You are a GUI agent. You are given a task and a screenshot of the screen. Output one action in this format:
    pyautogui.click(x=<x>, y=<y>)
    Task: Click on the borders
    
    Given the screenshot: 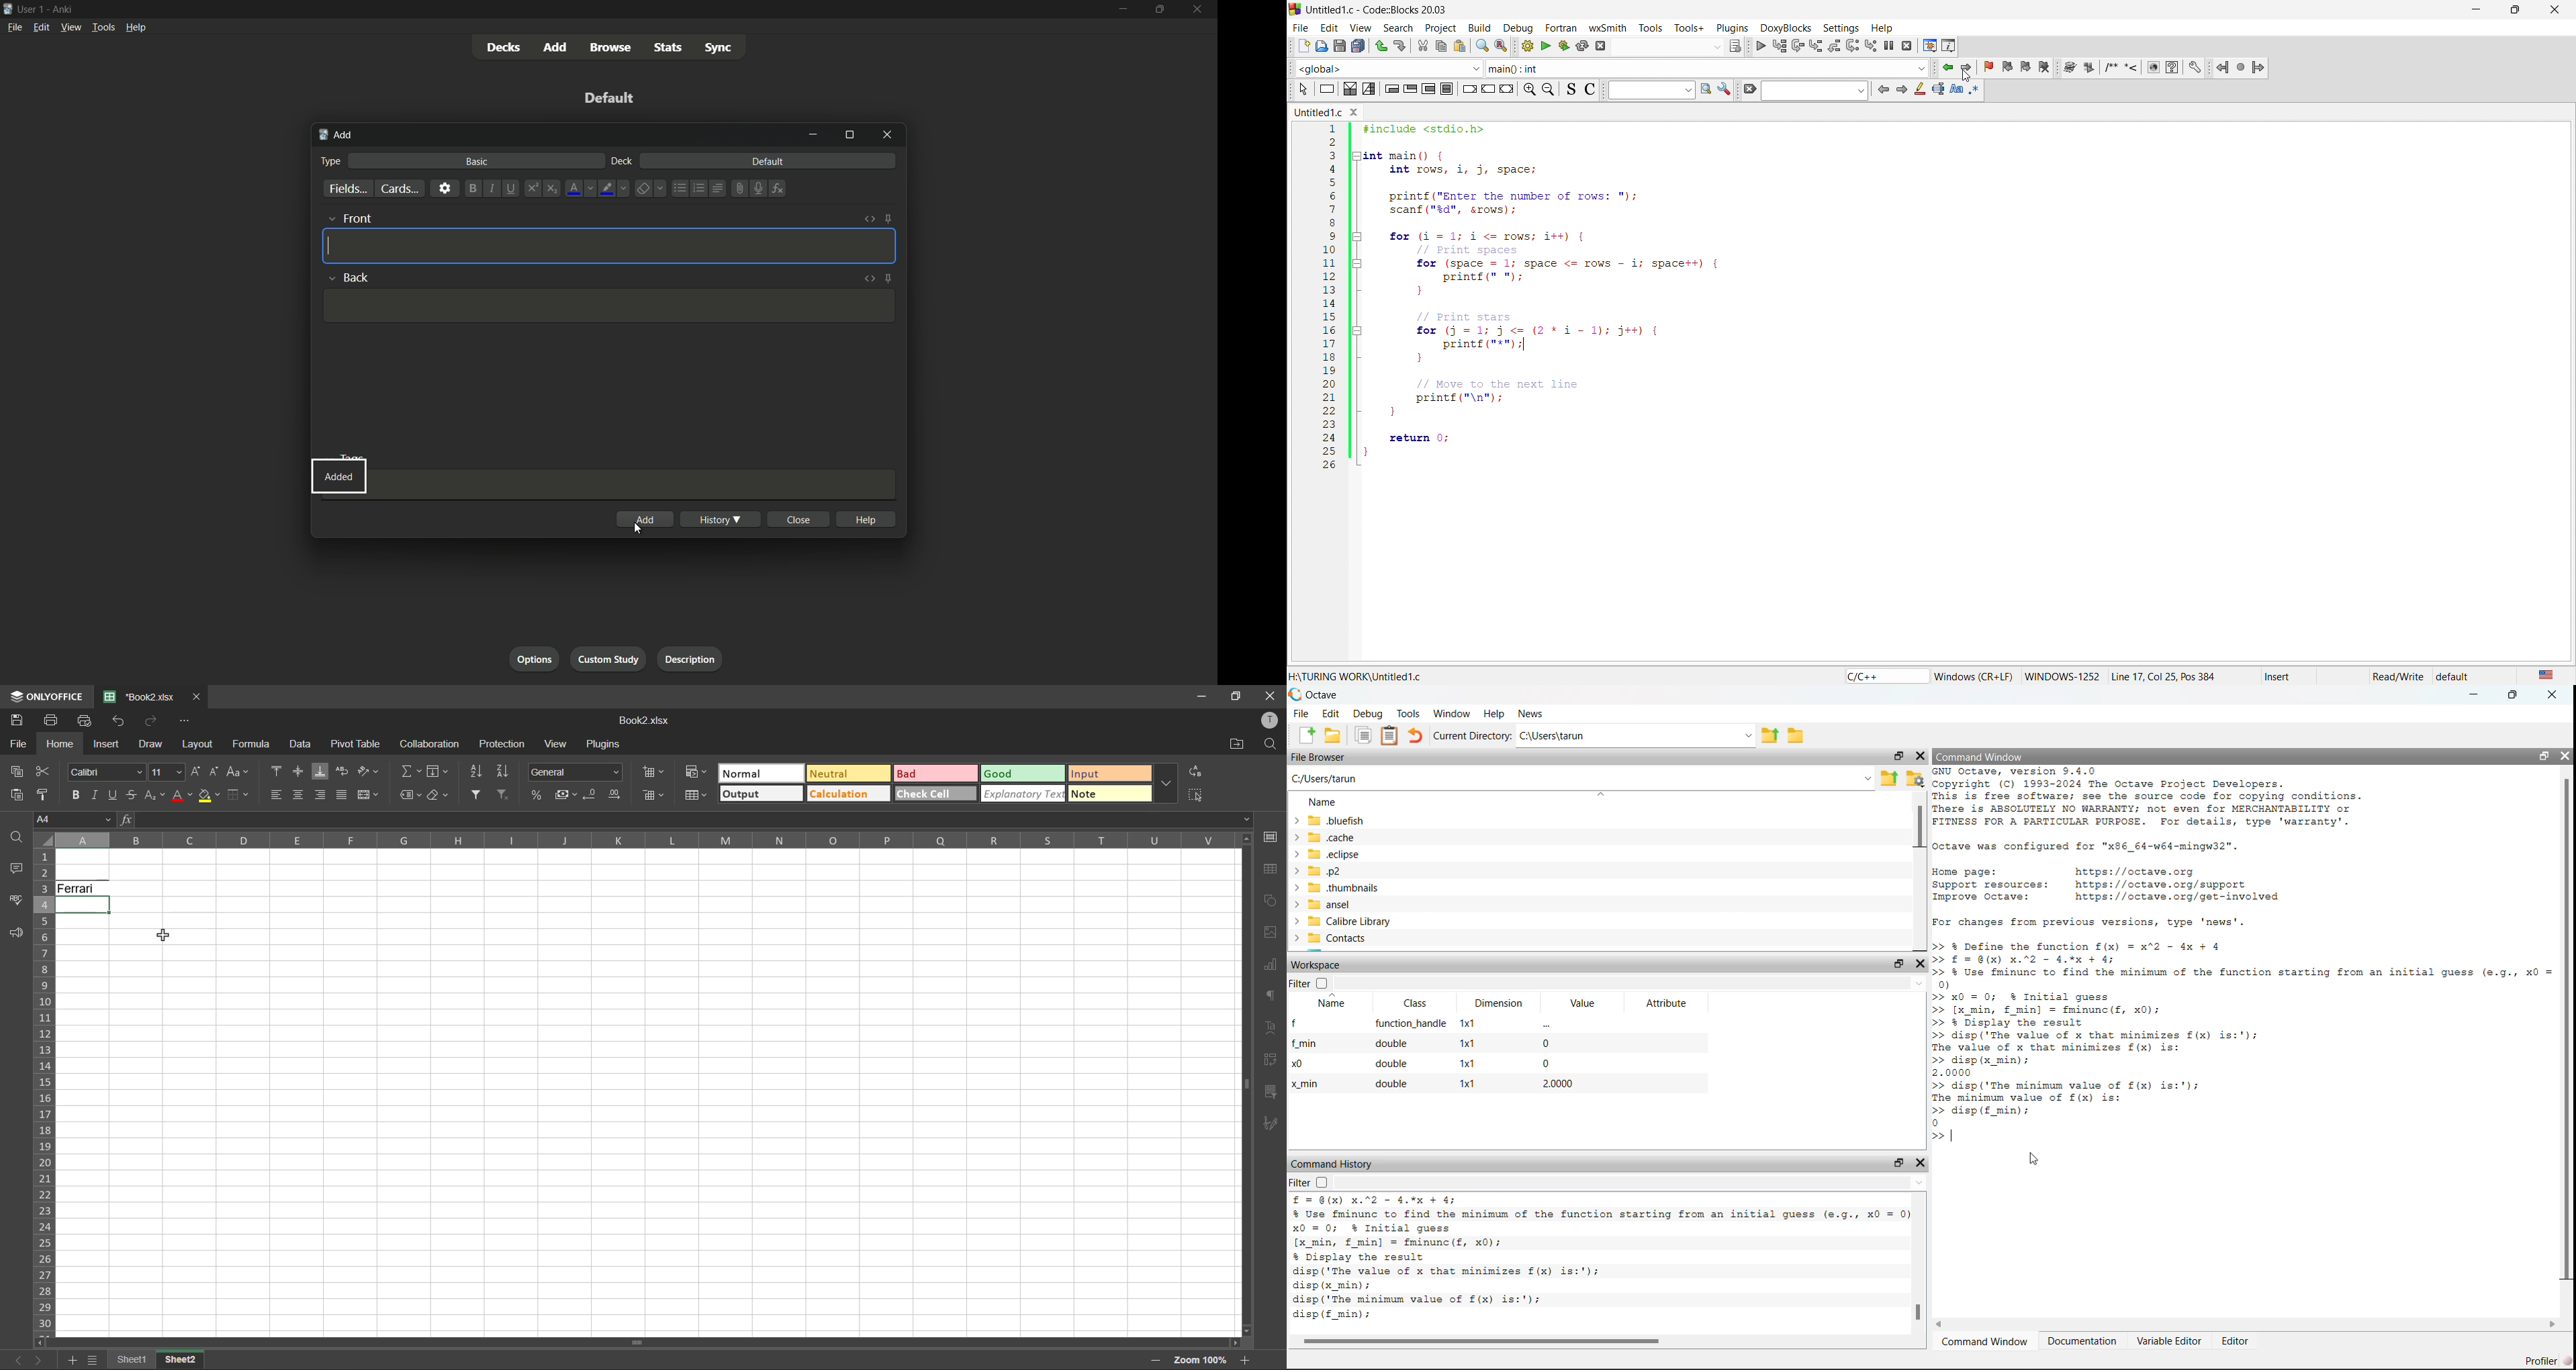 What is the action you would take?
    pyautogui.click(x=239, y=794)
    